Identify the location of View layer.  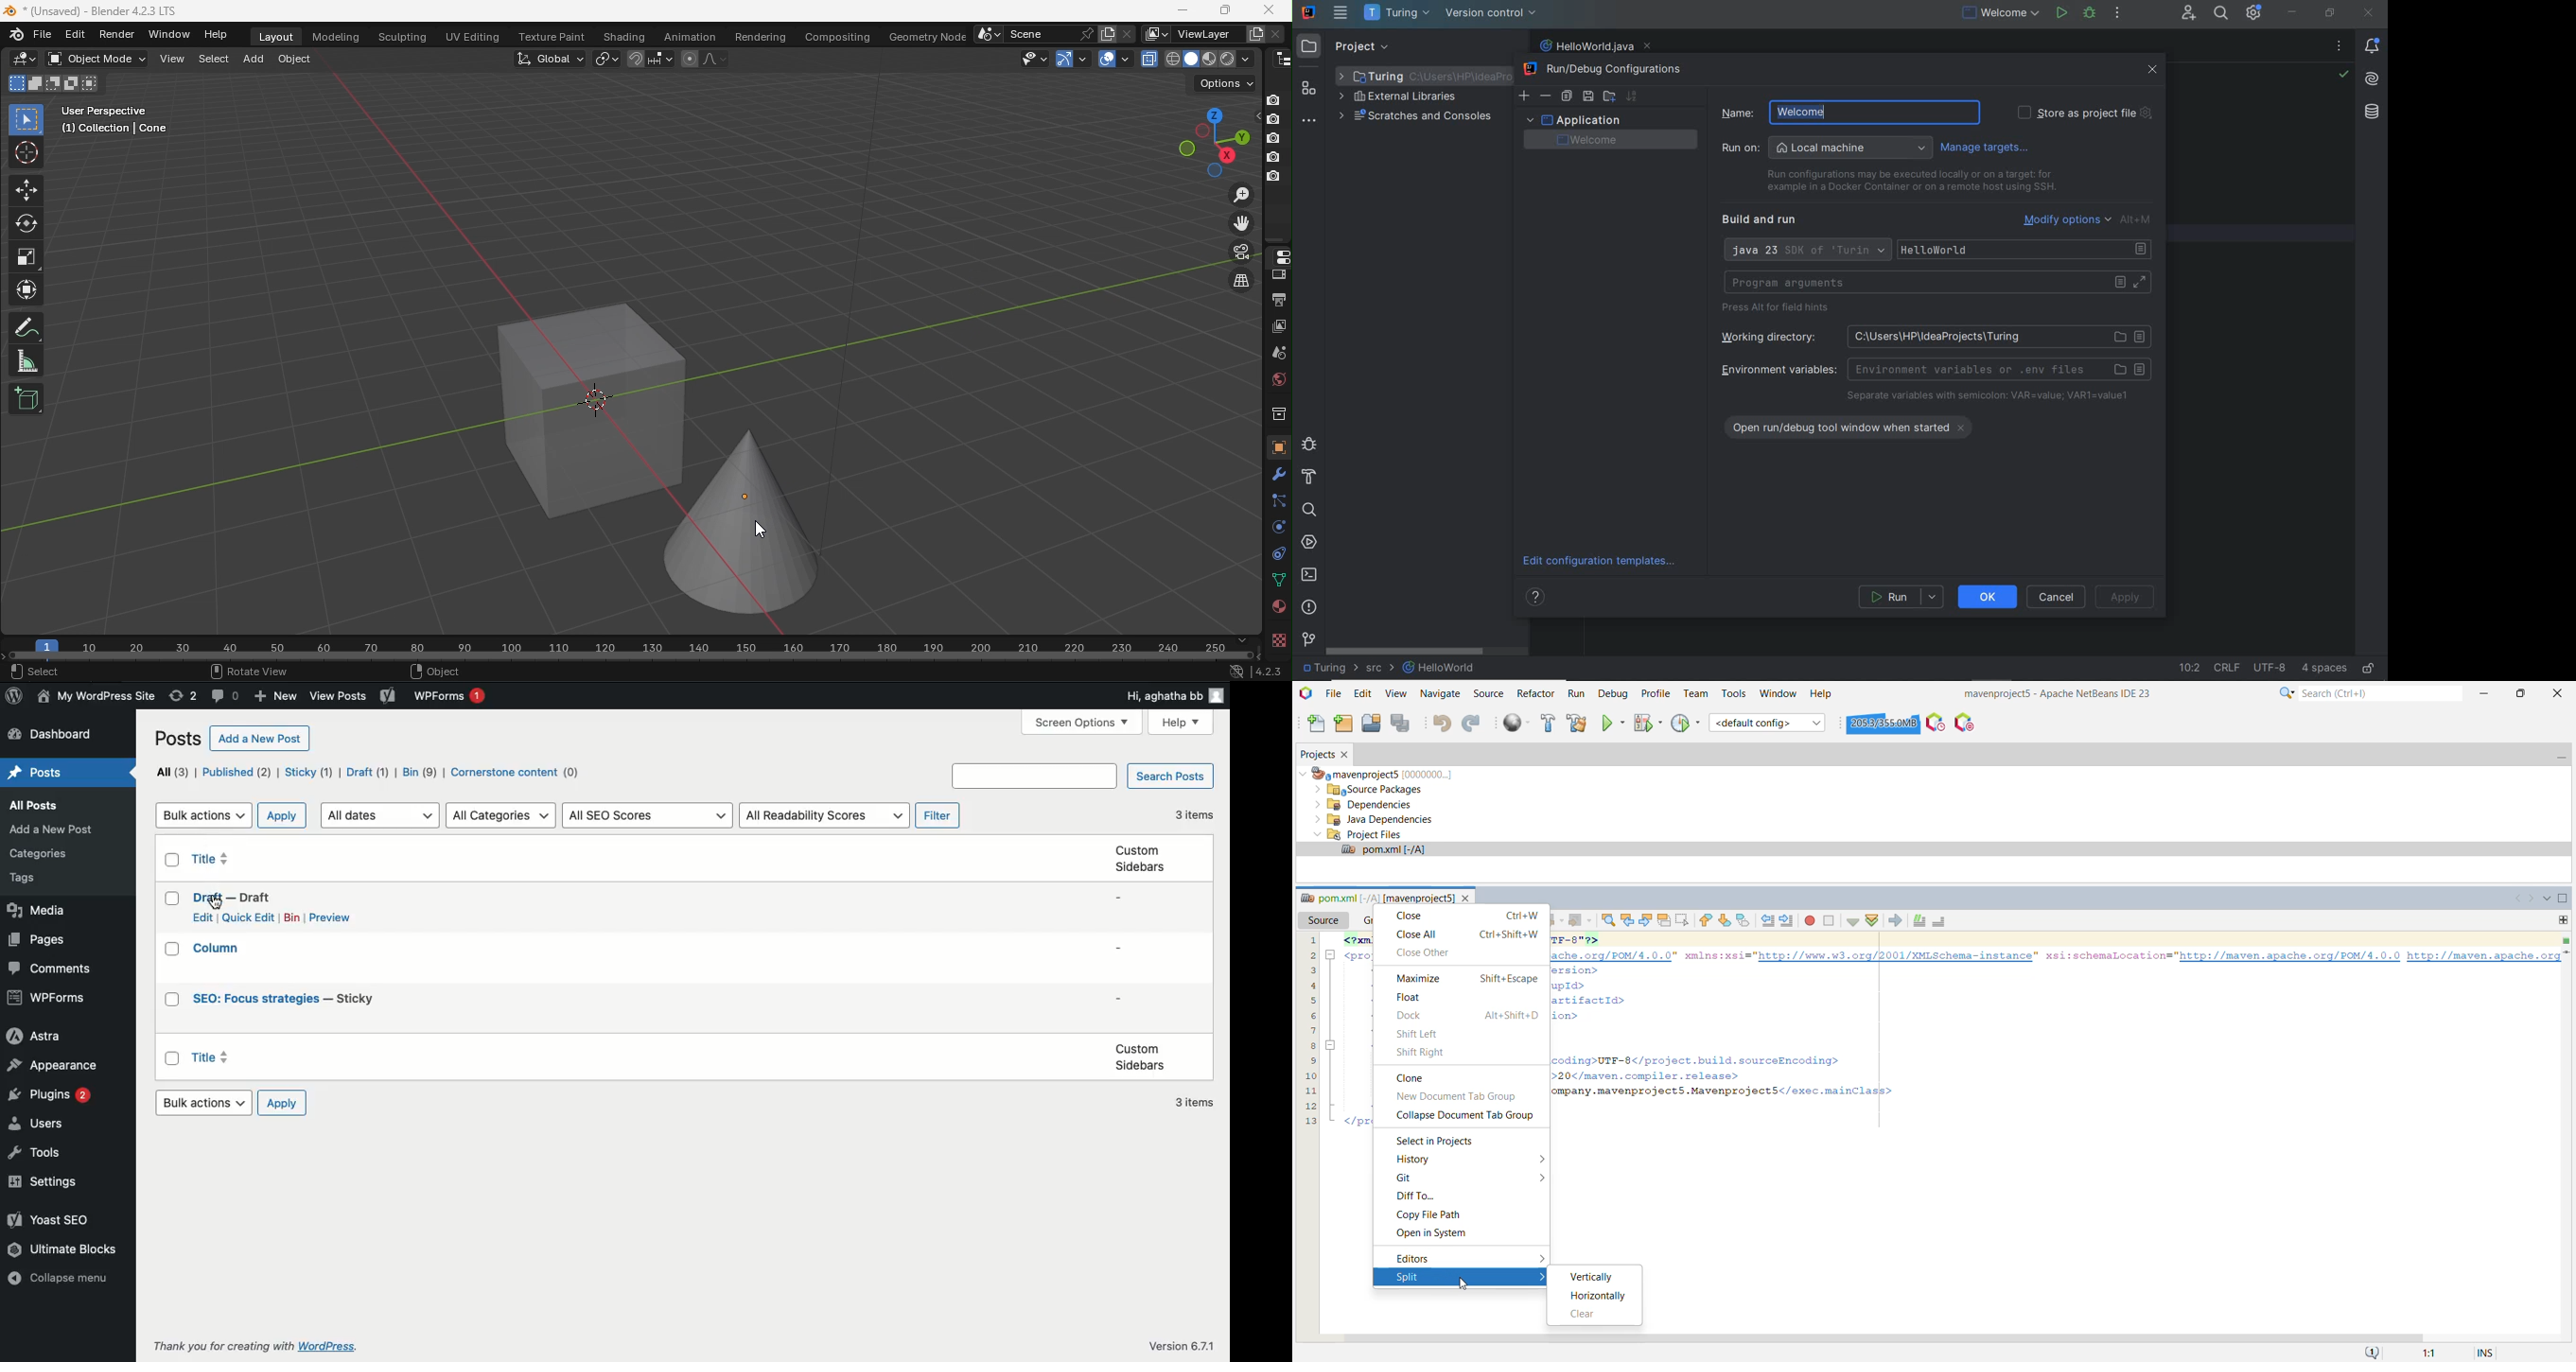
(1280, 325).